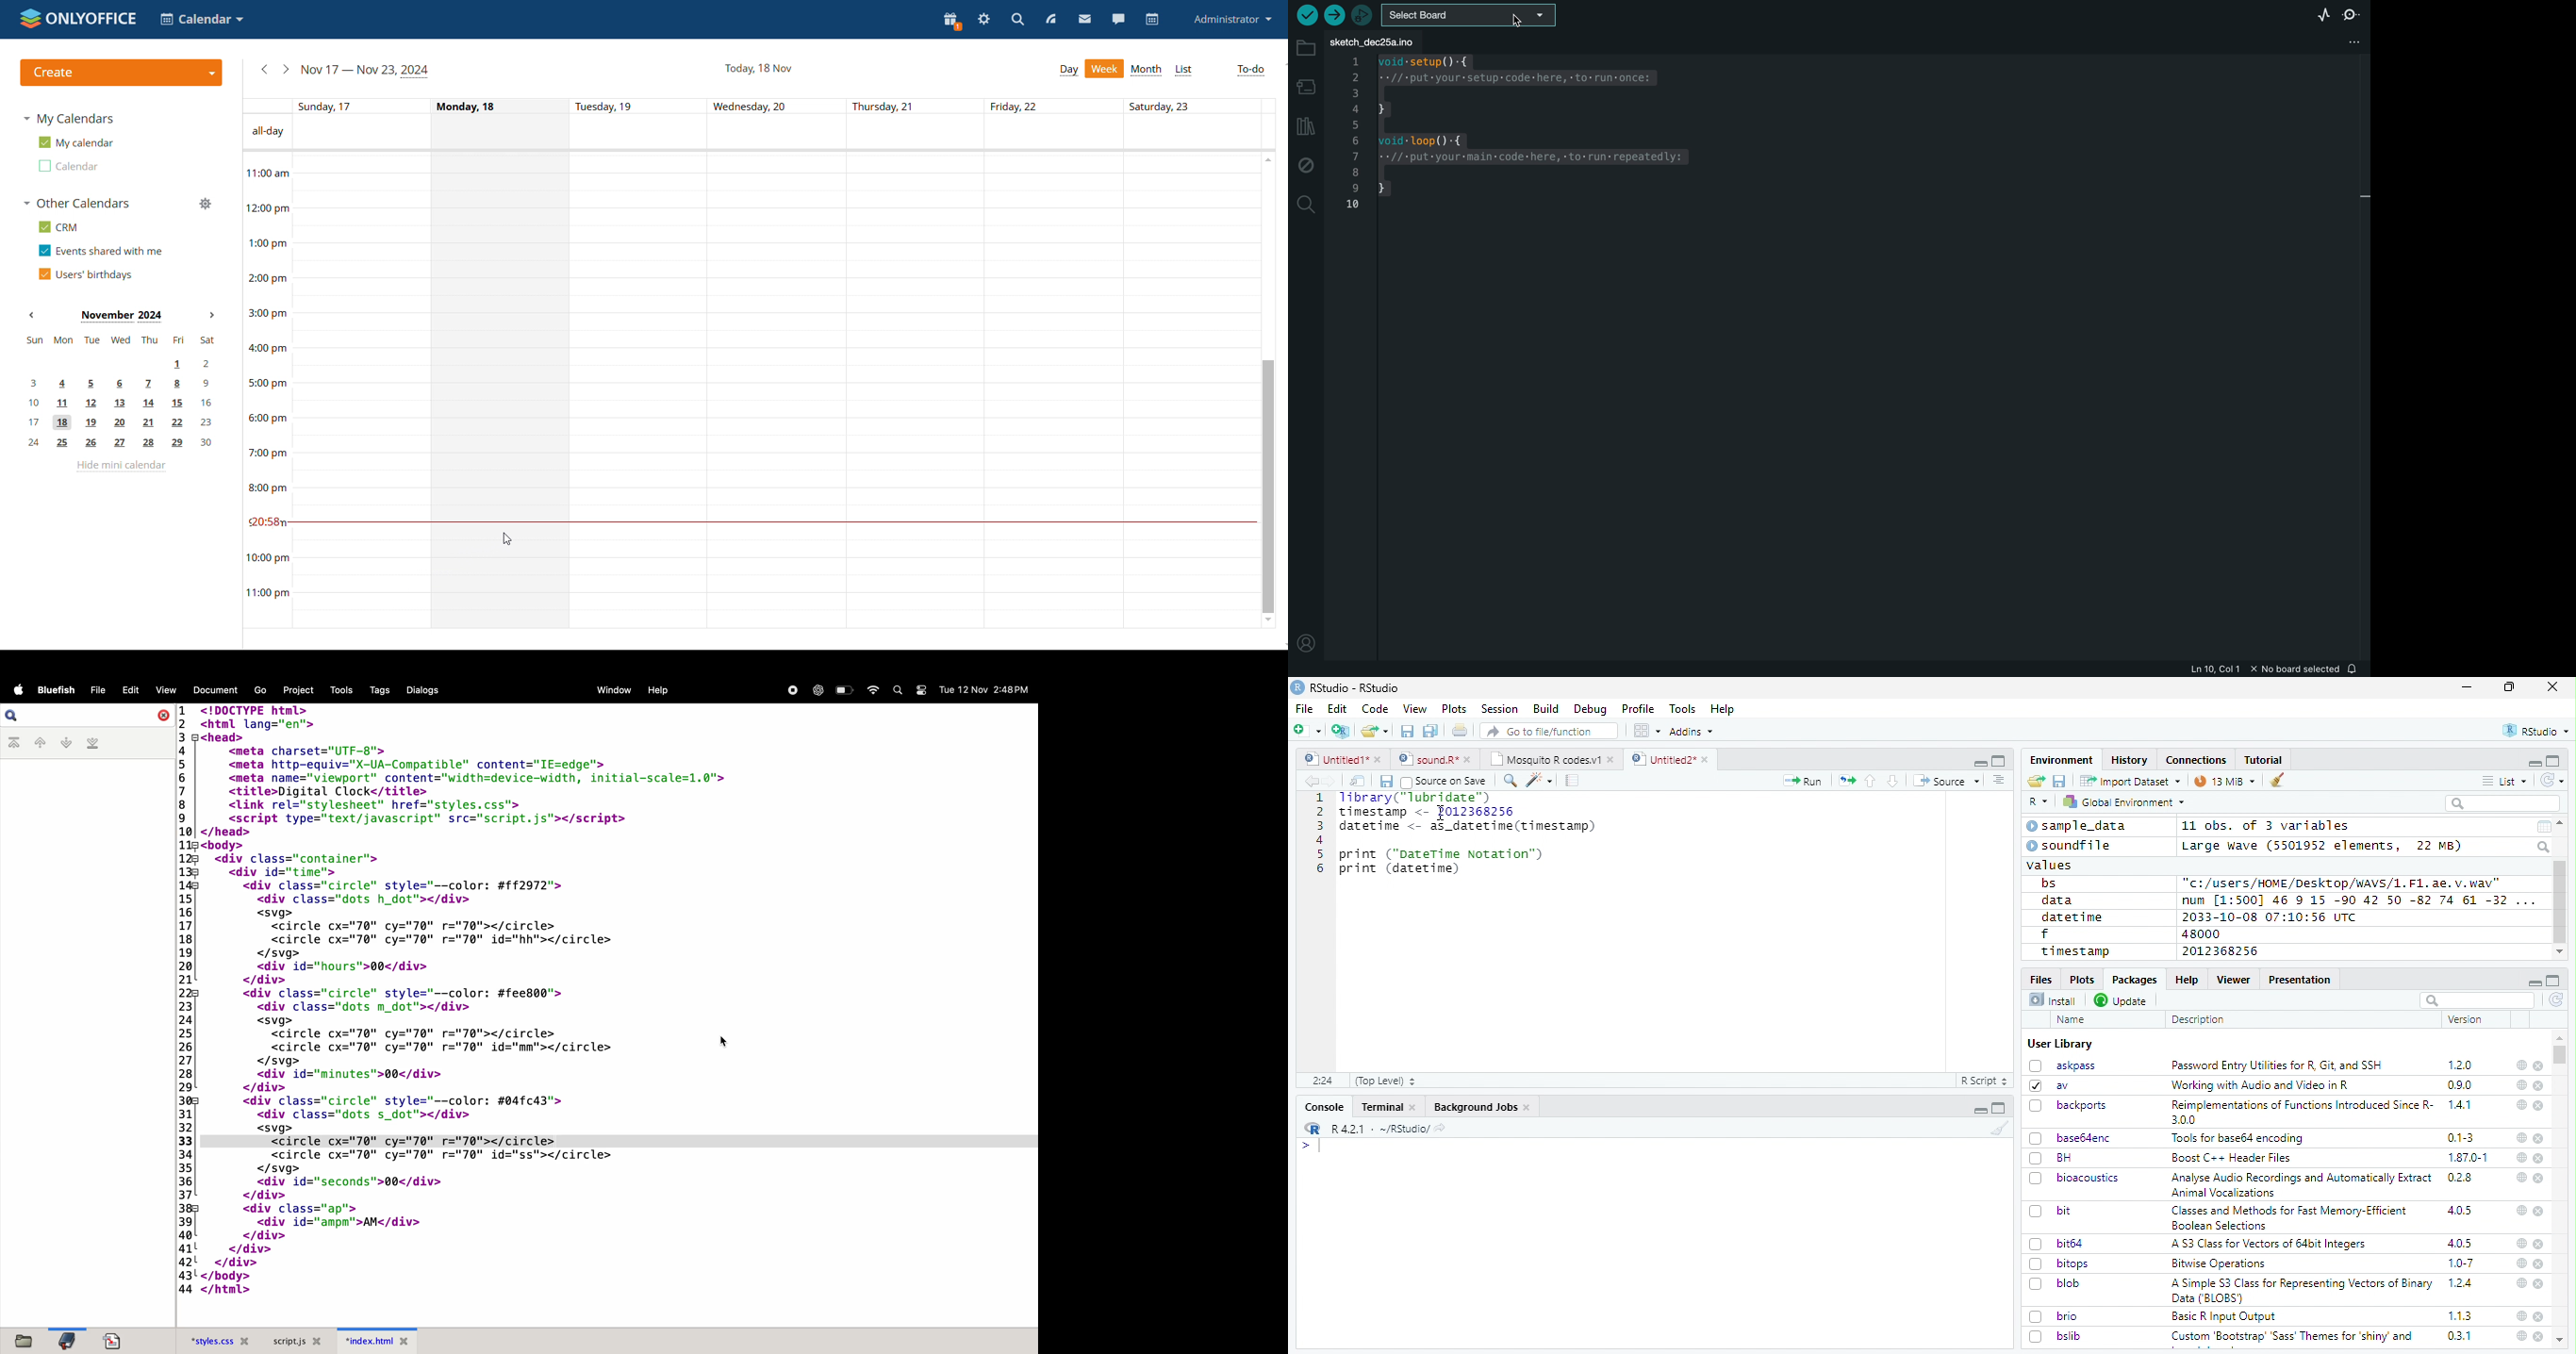 Image resolution: width=2576 pixels, height=1372 pixels. Describe the element at coordinates (2343, 882) in the screenshot. I see `"c:/users/HOME /Desktop/wWAVS/1.F1, ae. v.wav"` at that location.